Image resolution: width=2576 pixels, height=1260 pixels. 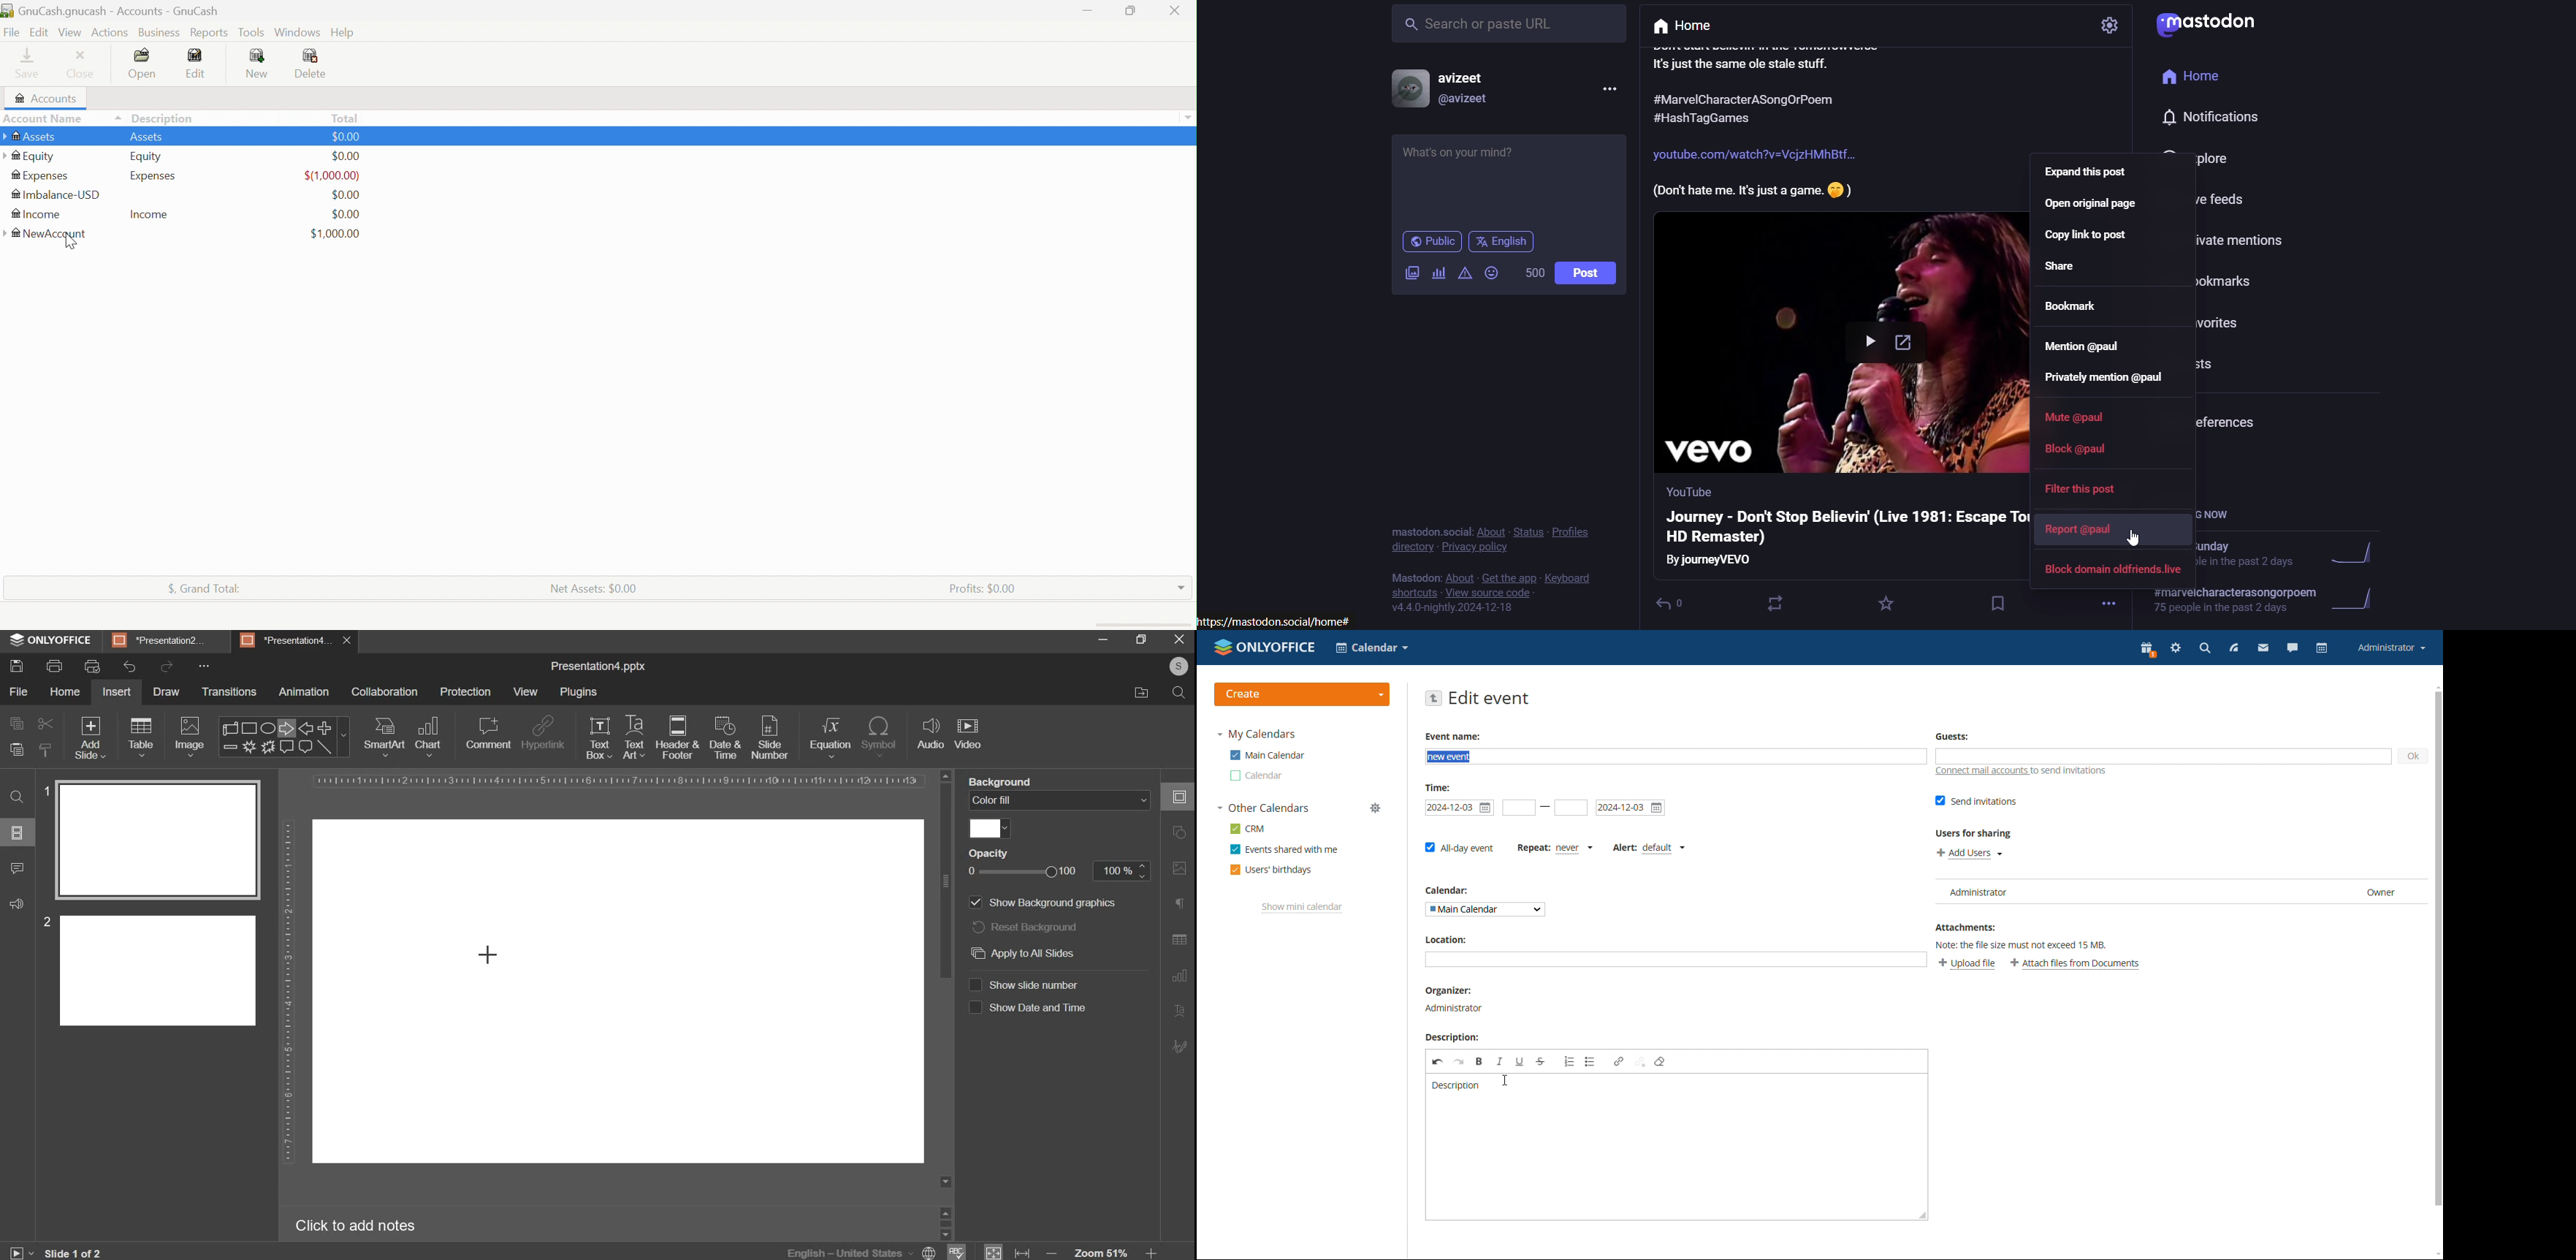 I want to click on add imgae, so click(x=1409, y=277).